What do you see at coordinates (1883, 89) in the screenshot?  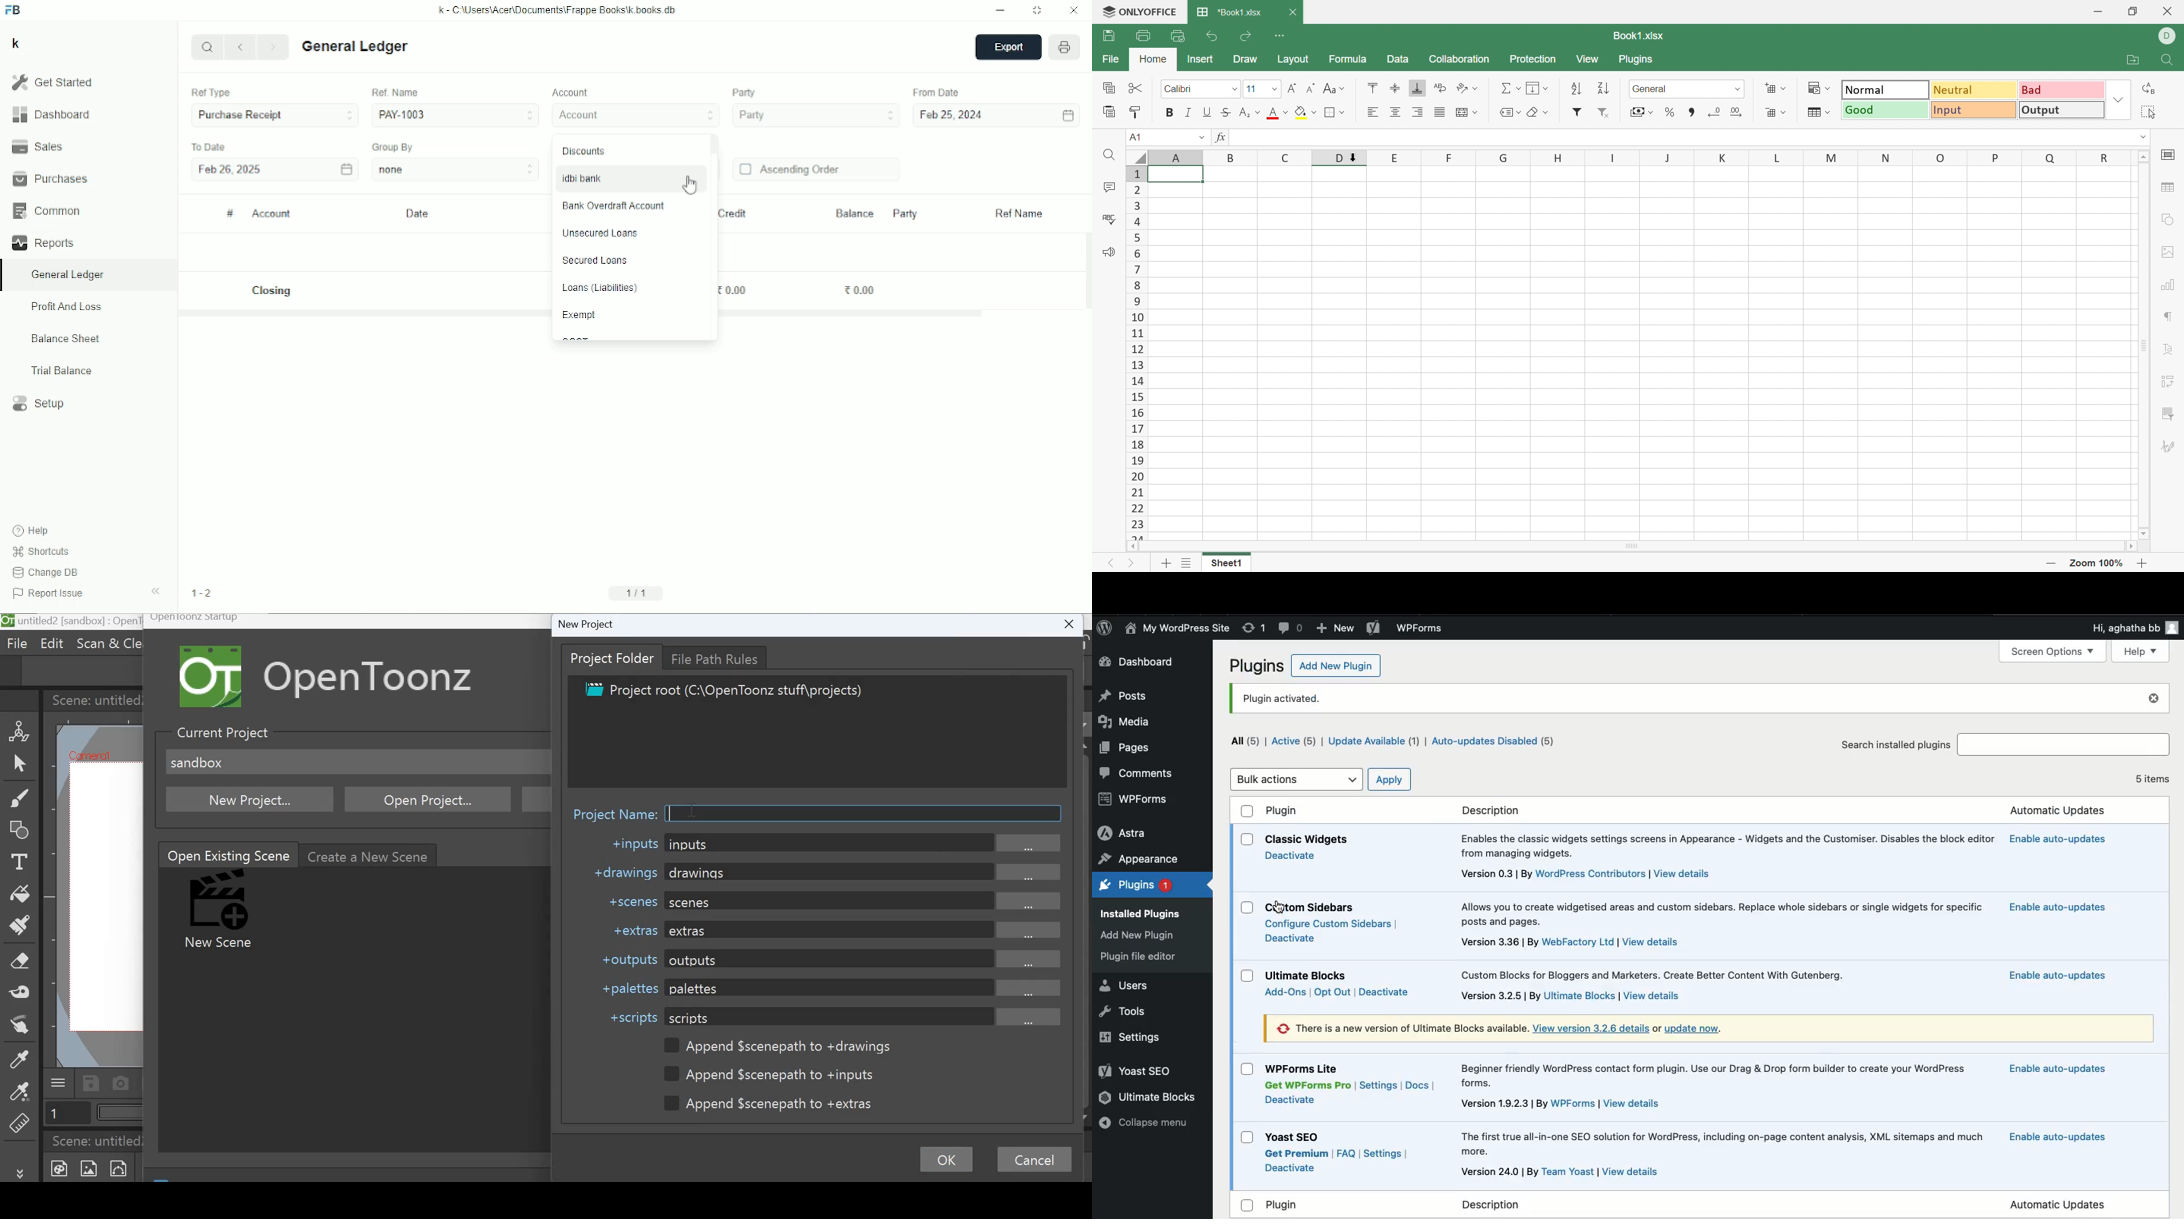 I see `Normal` at bounding box center [1883, 89].